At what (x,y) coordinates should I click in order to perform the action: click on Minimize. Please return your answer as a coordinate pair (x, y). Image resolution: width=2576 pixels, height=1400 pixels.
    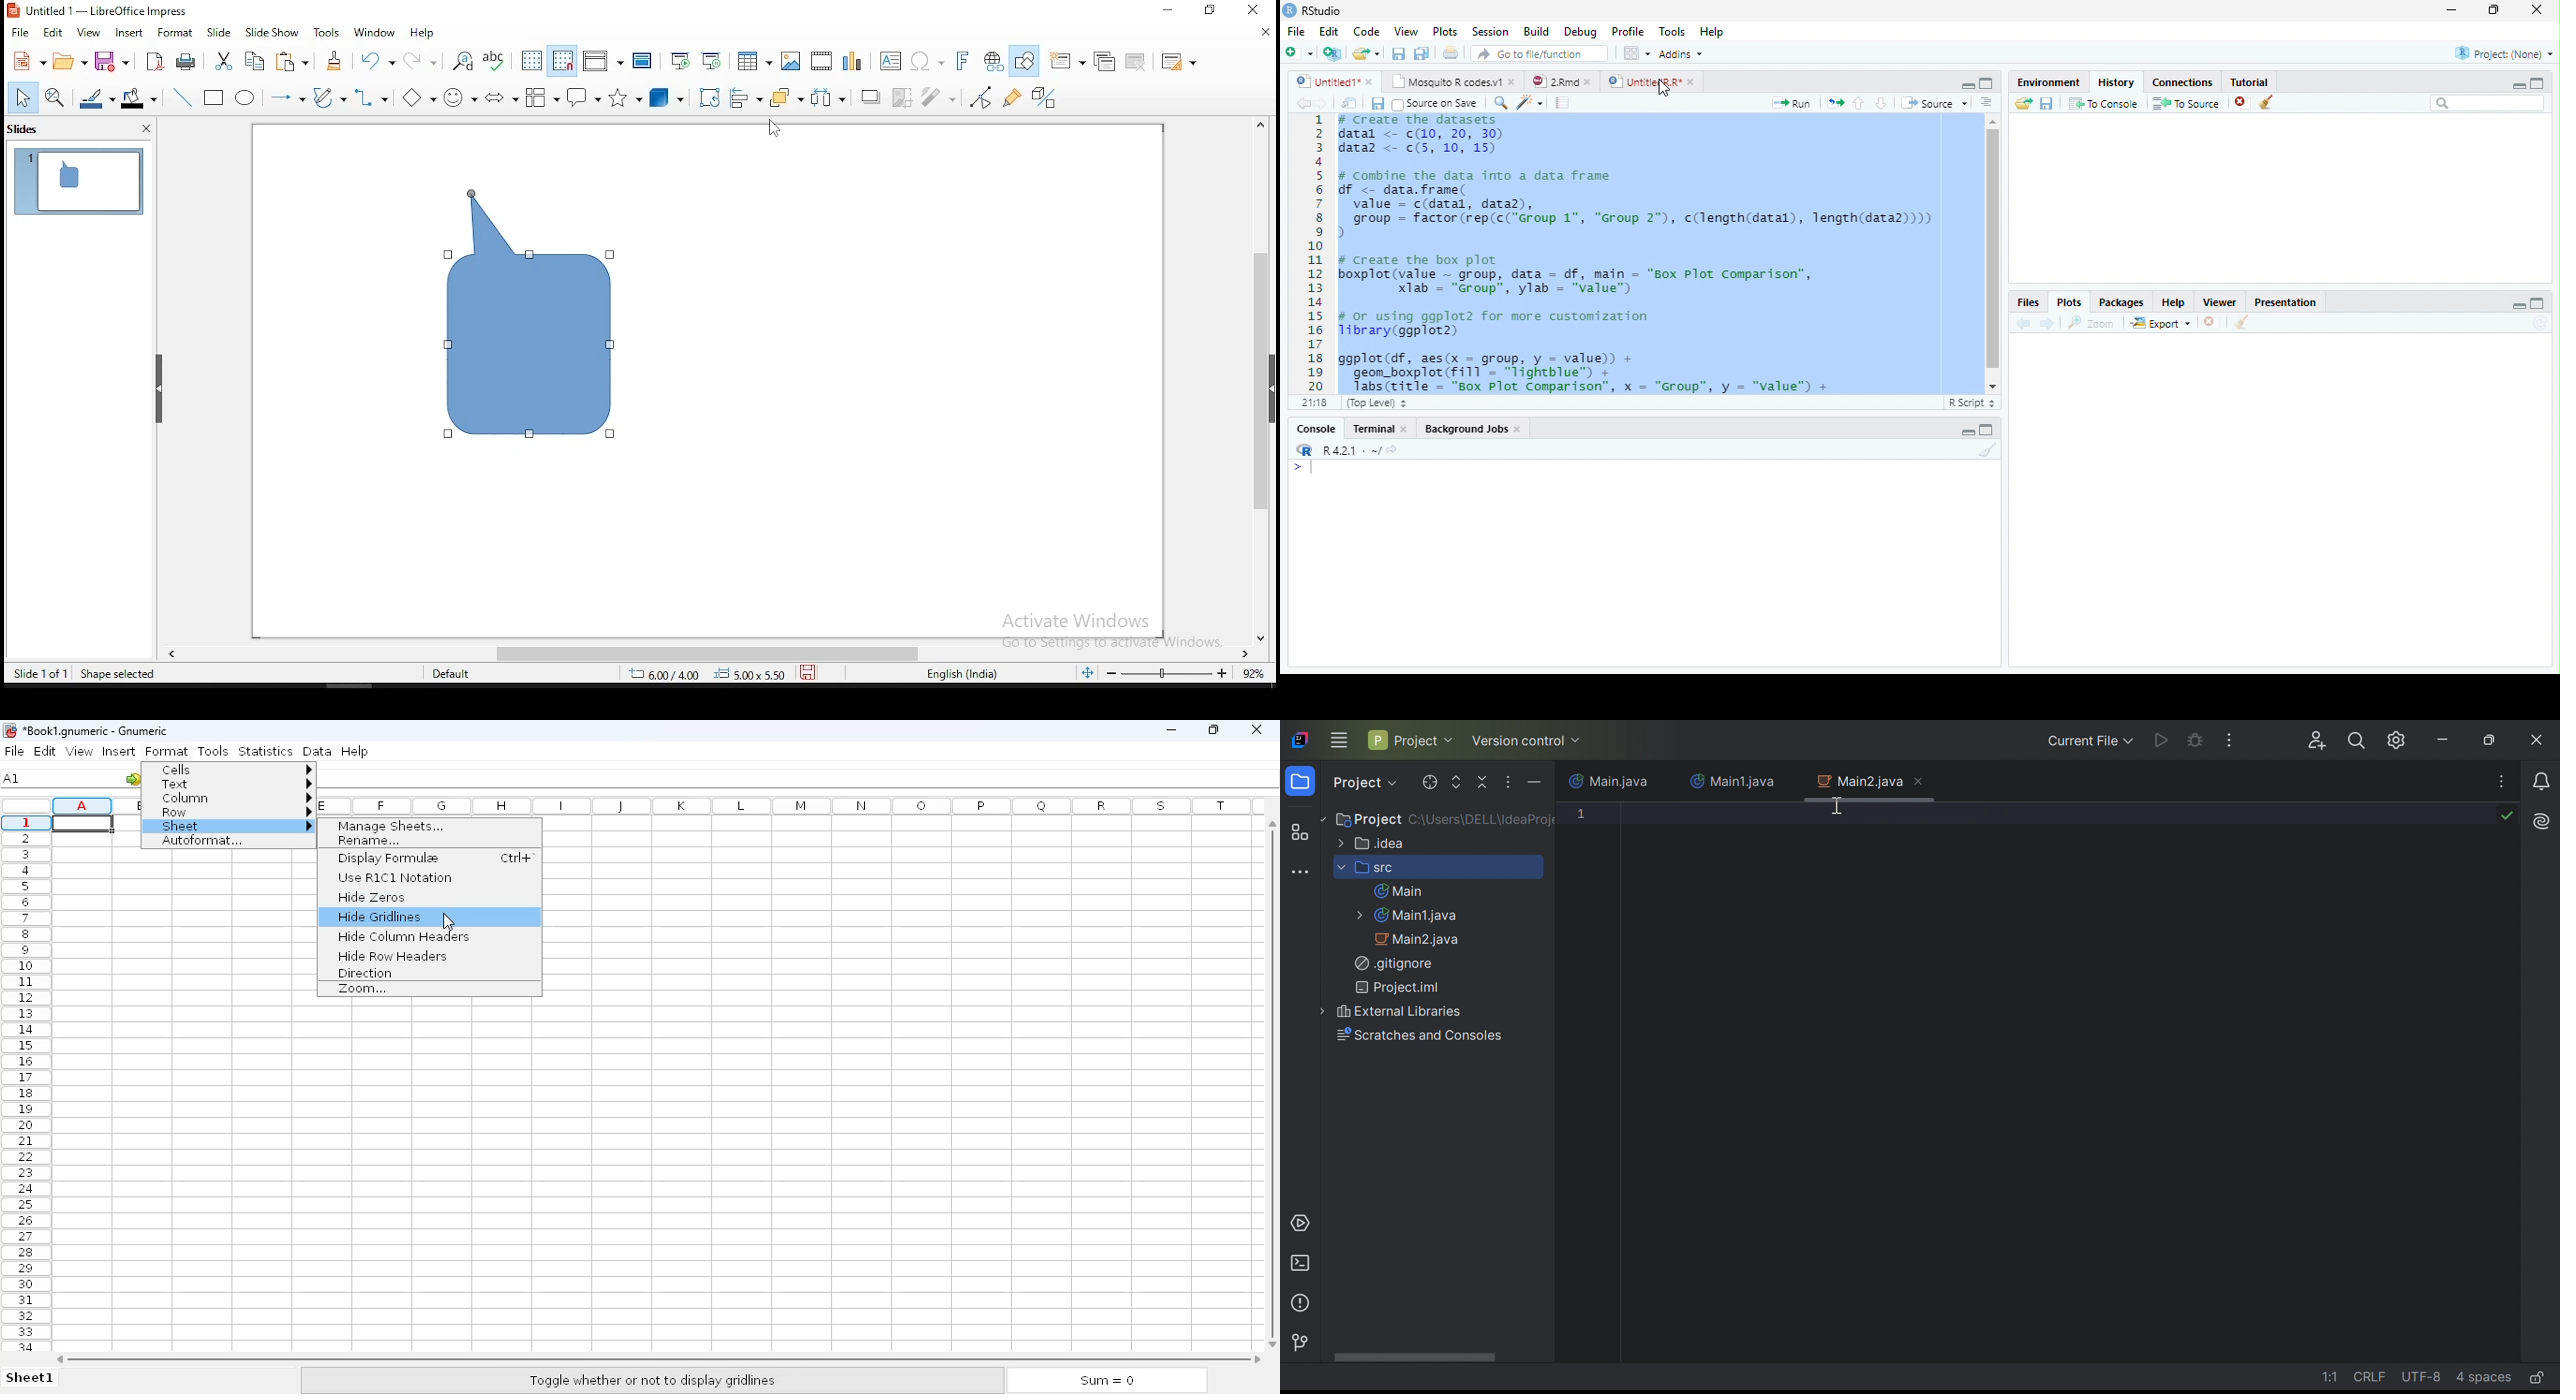
    Looking at the image, I should click on (2518, 86).